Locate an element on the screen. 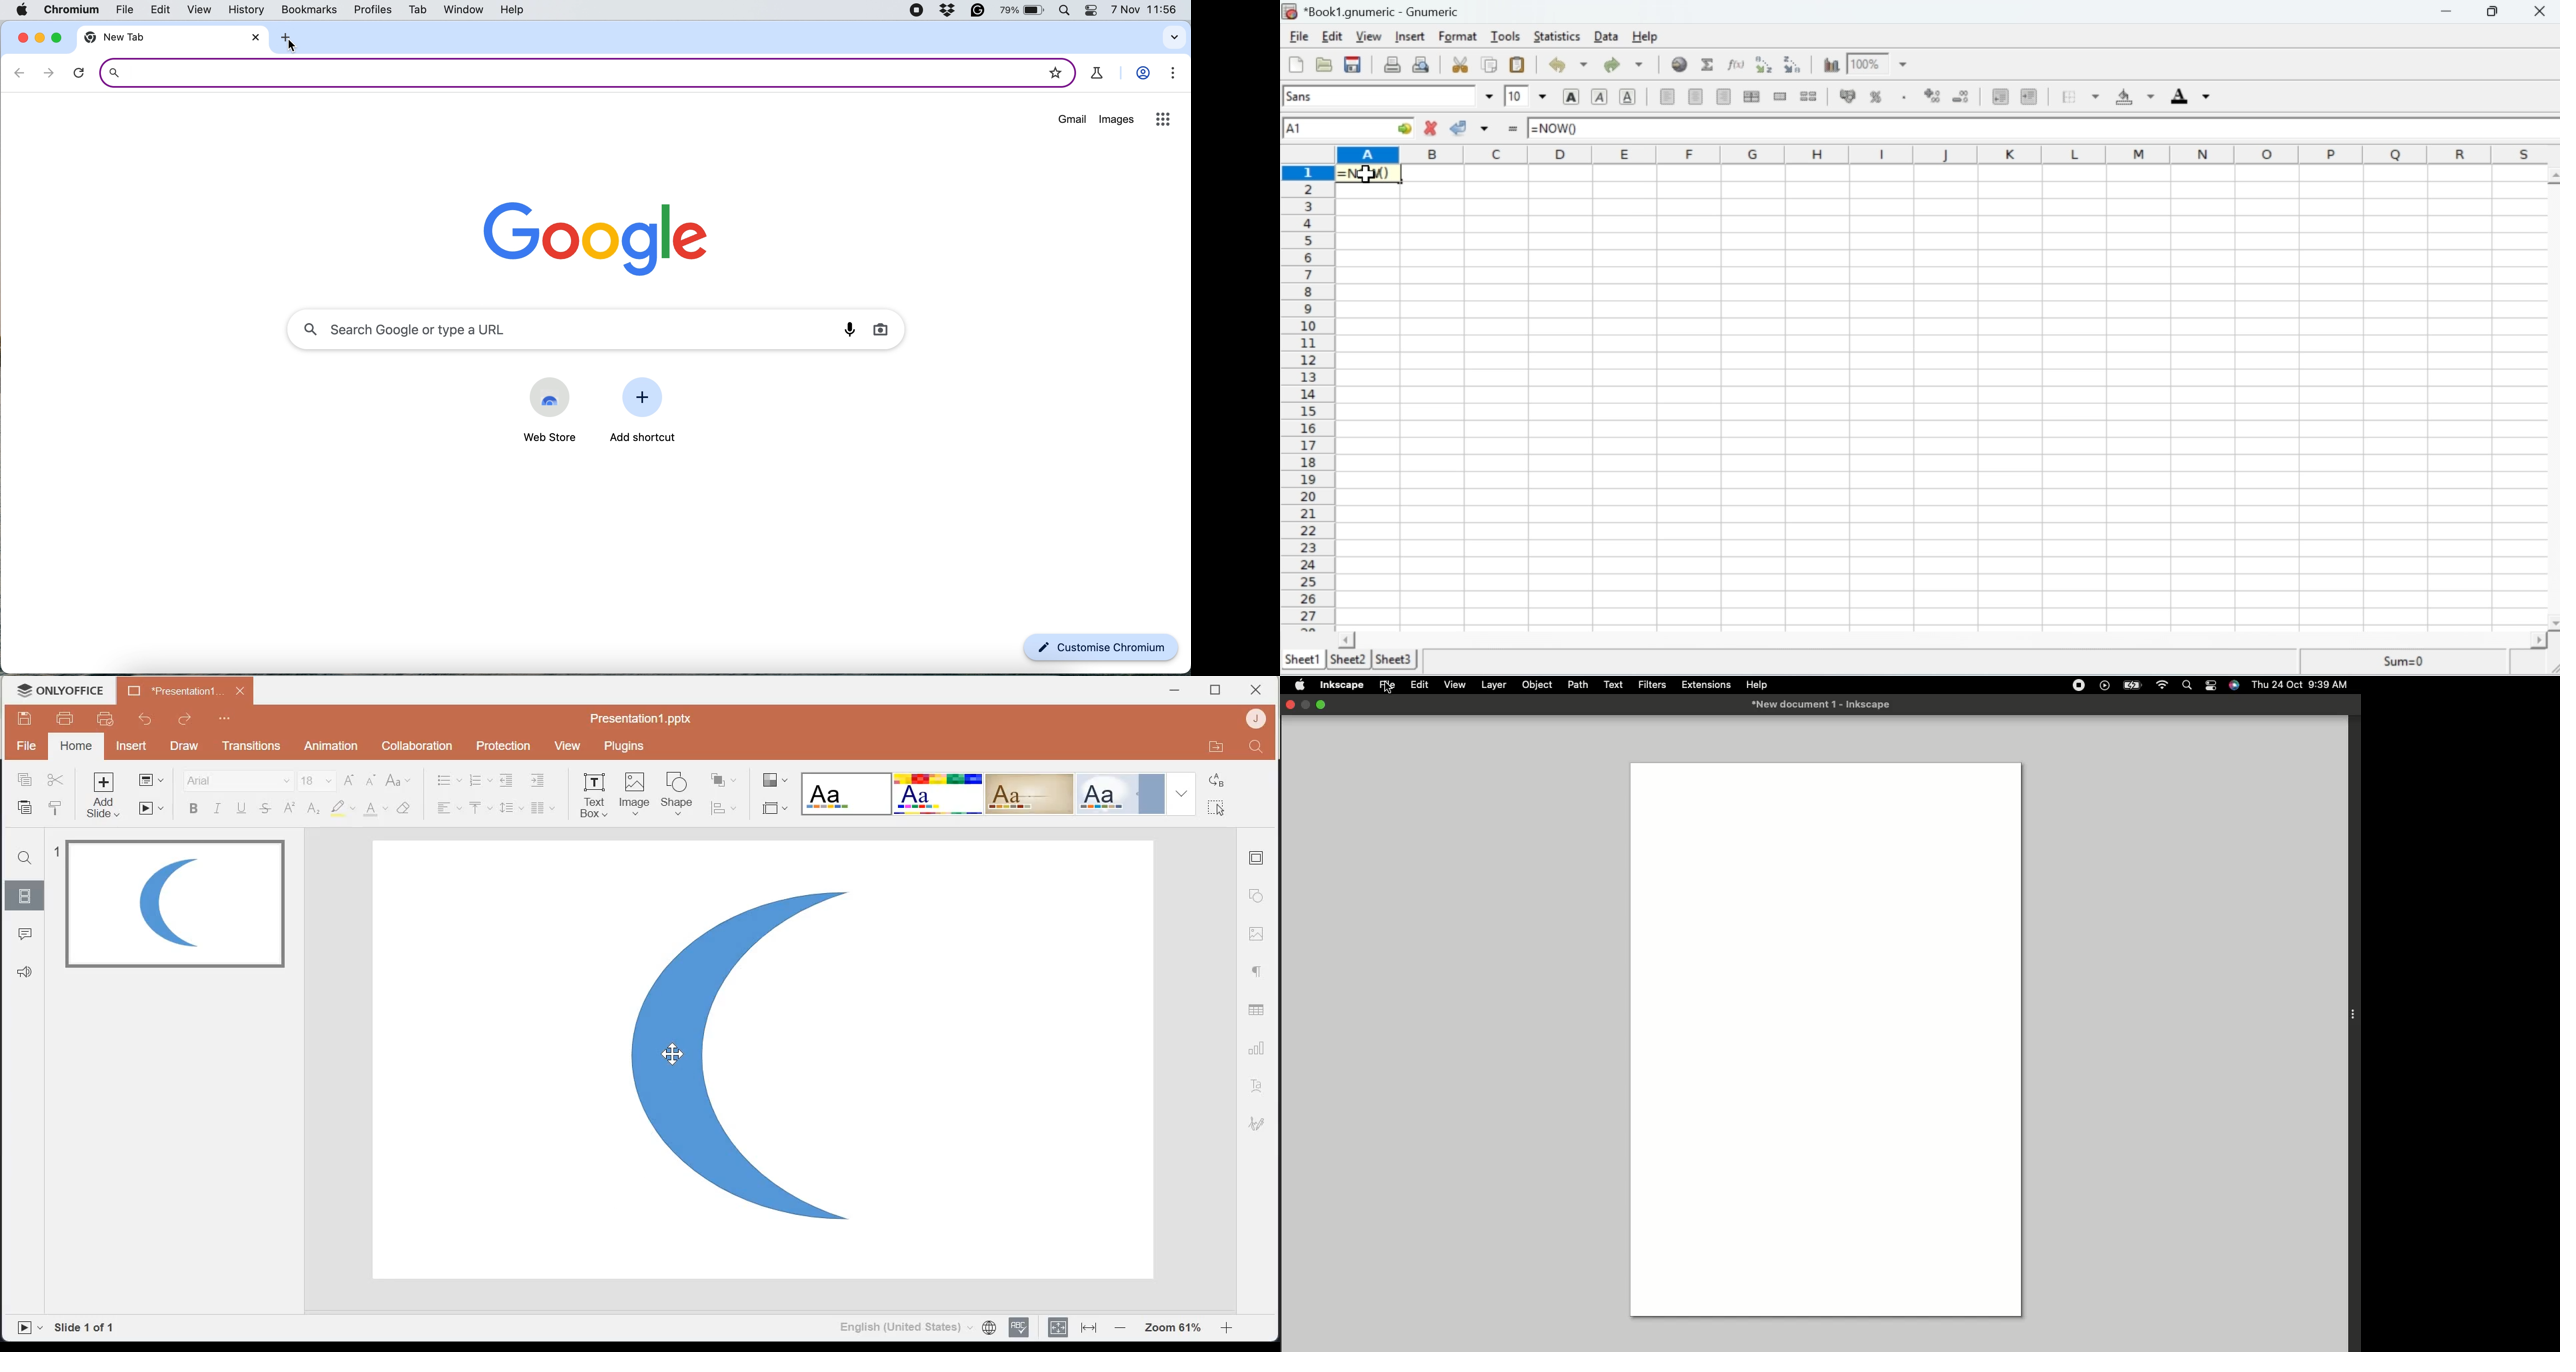 This screenshot has height=1372, width=2576. Decrement font size is located at coordinates (371, 781).